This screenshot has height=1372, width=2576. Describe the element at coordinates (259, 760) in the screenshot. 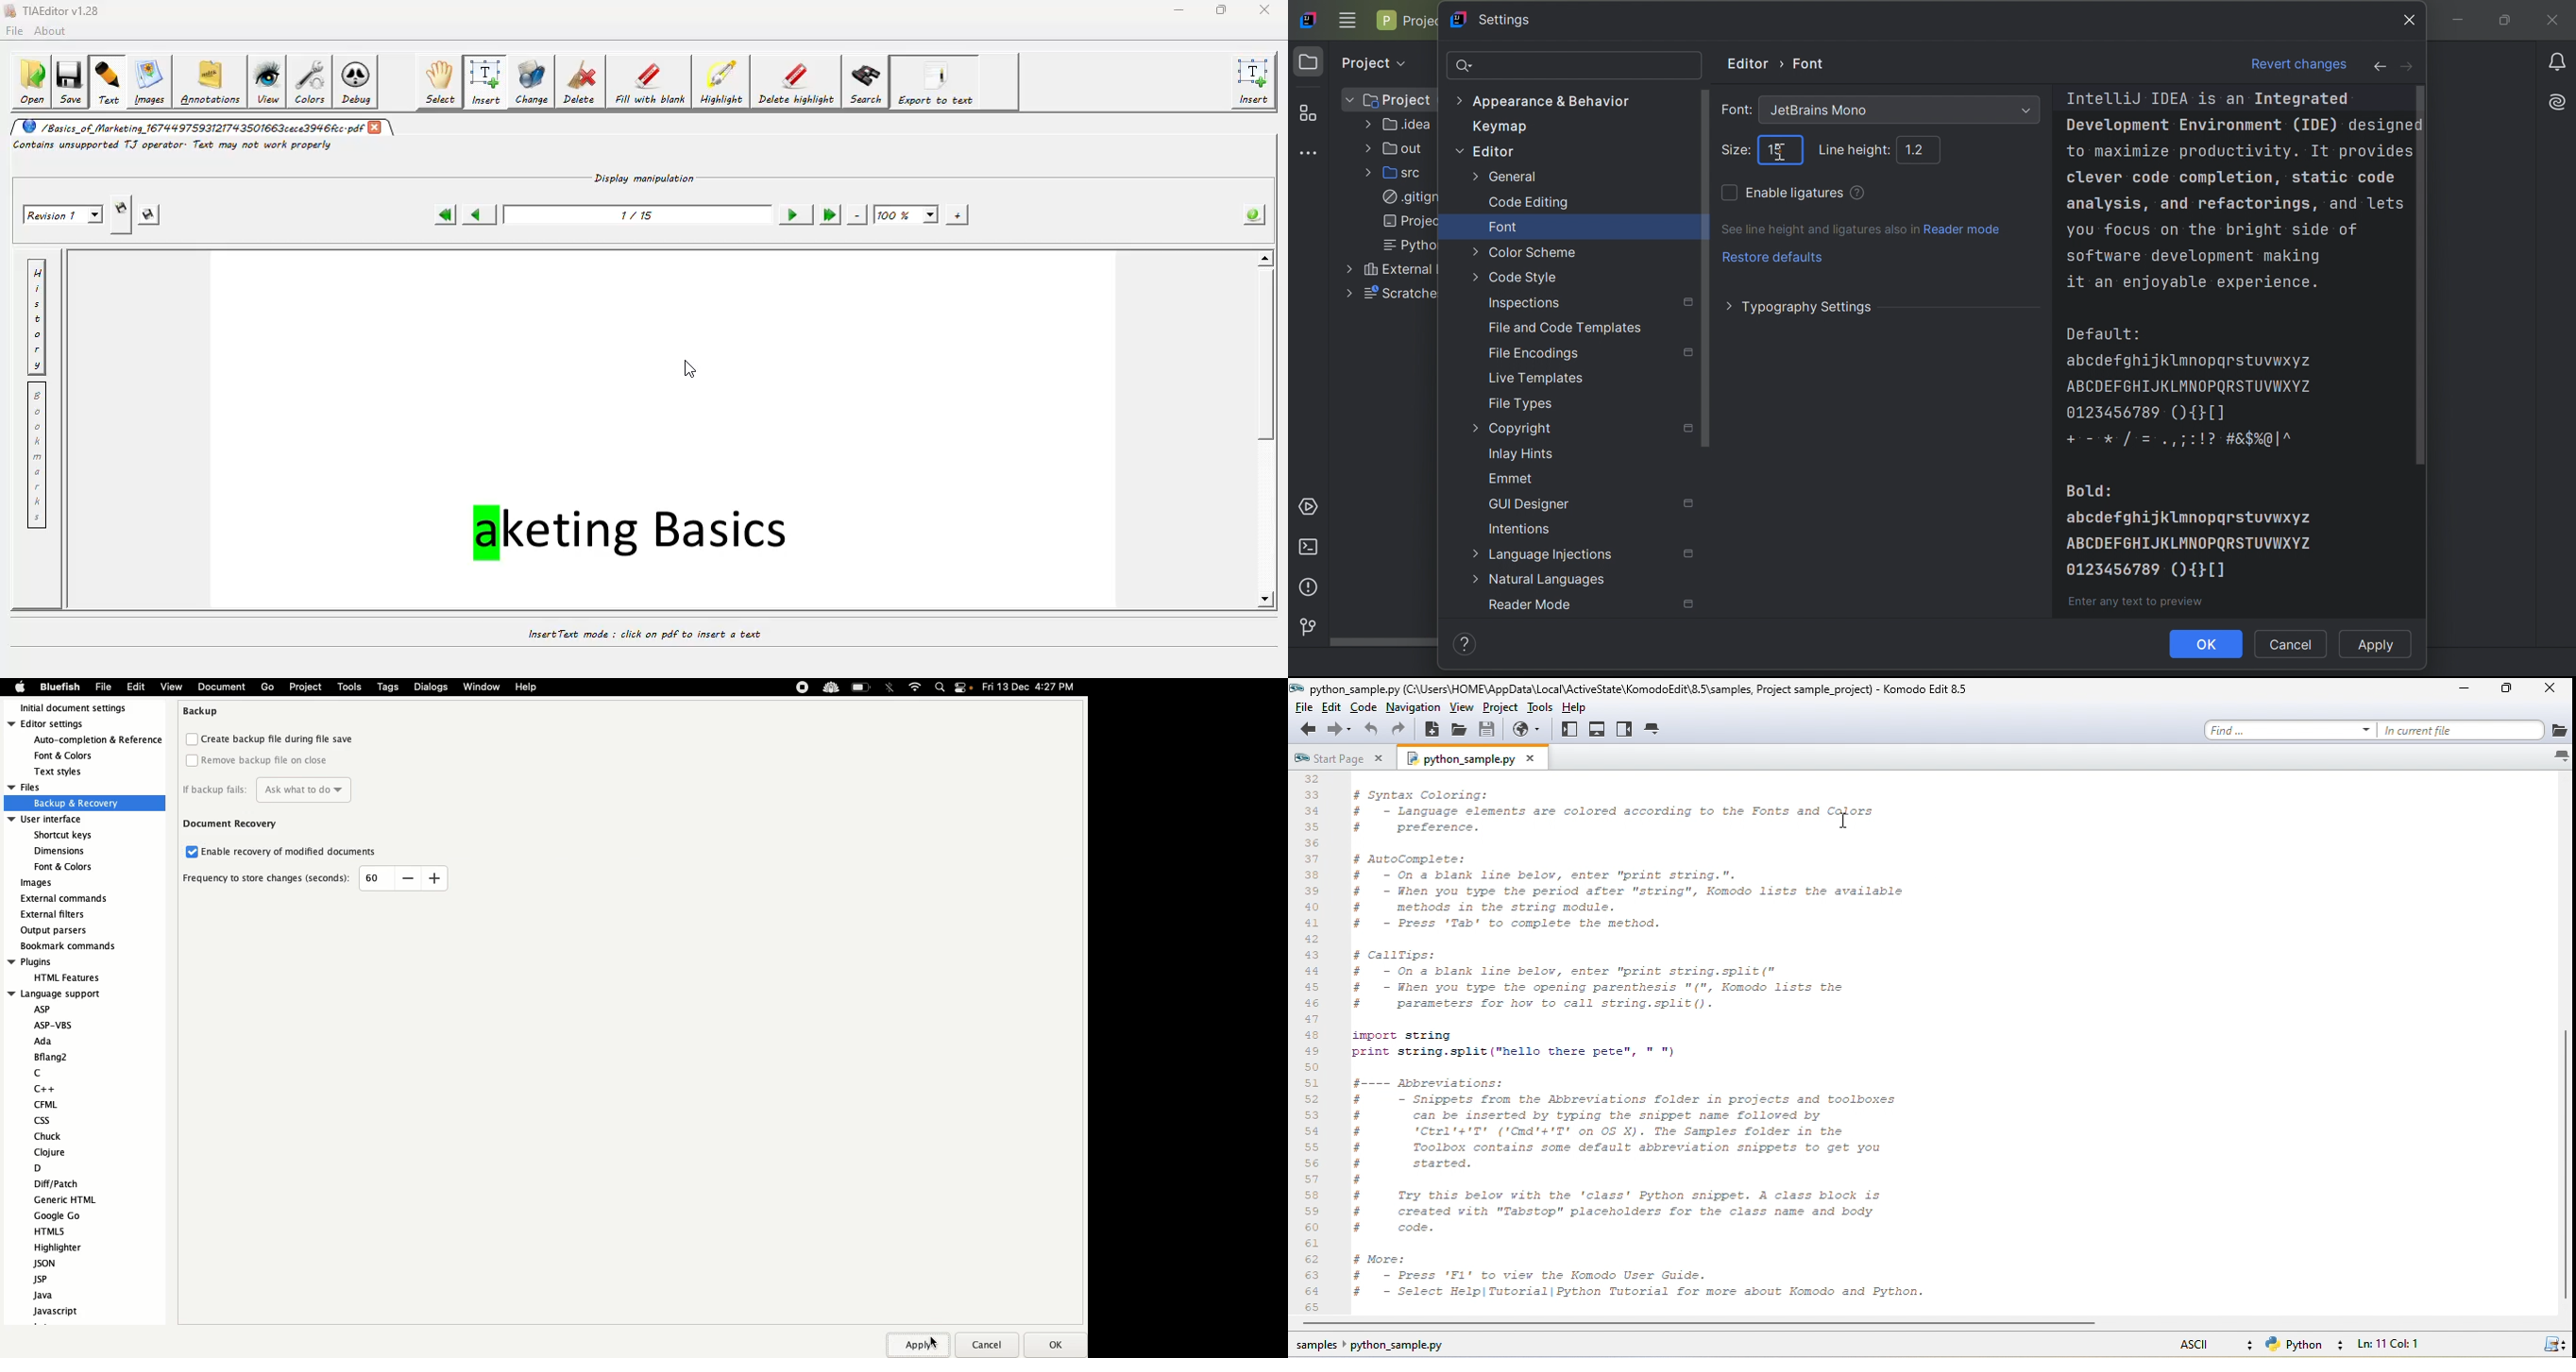

I see `Remove backup file on the close` at that location.